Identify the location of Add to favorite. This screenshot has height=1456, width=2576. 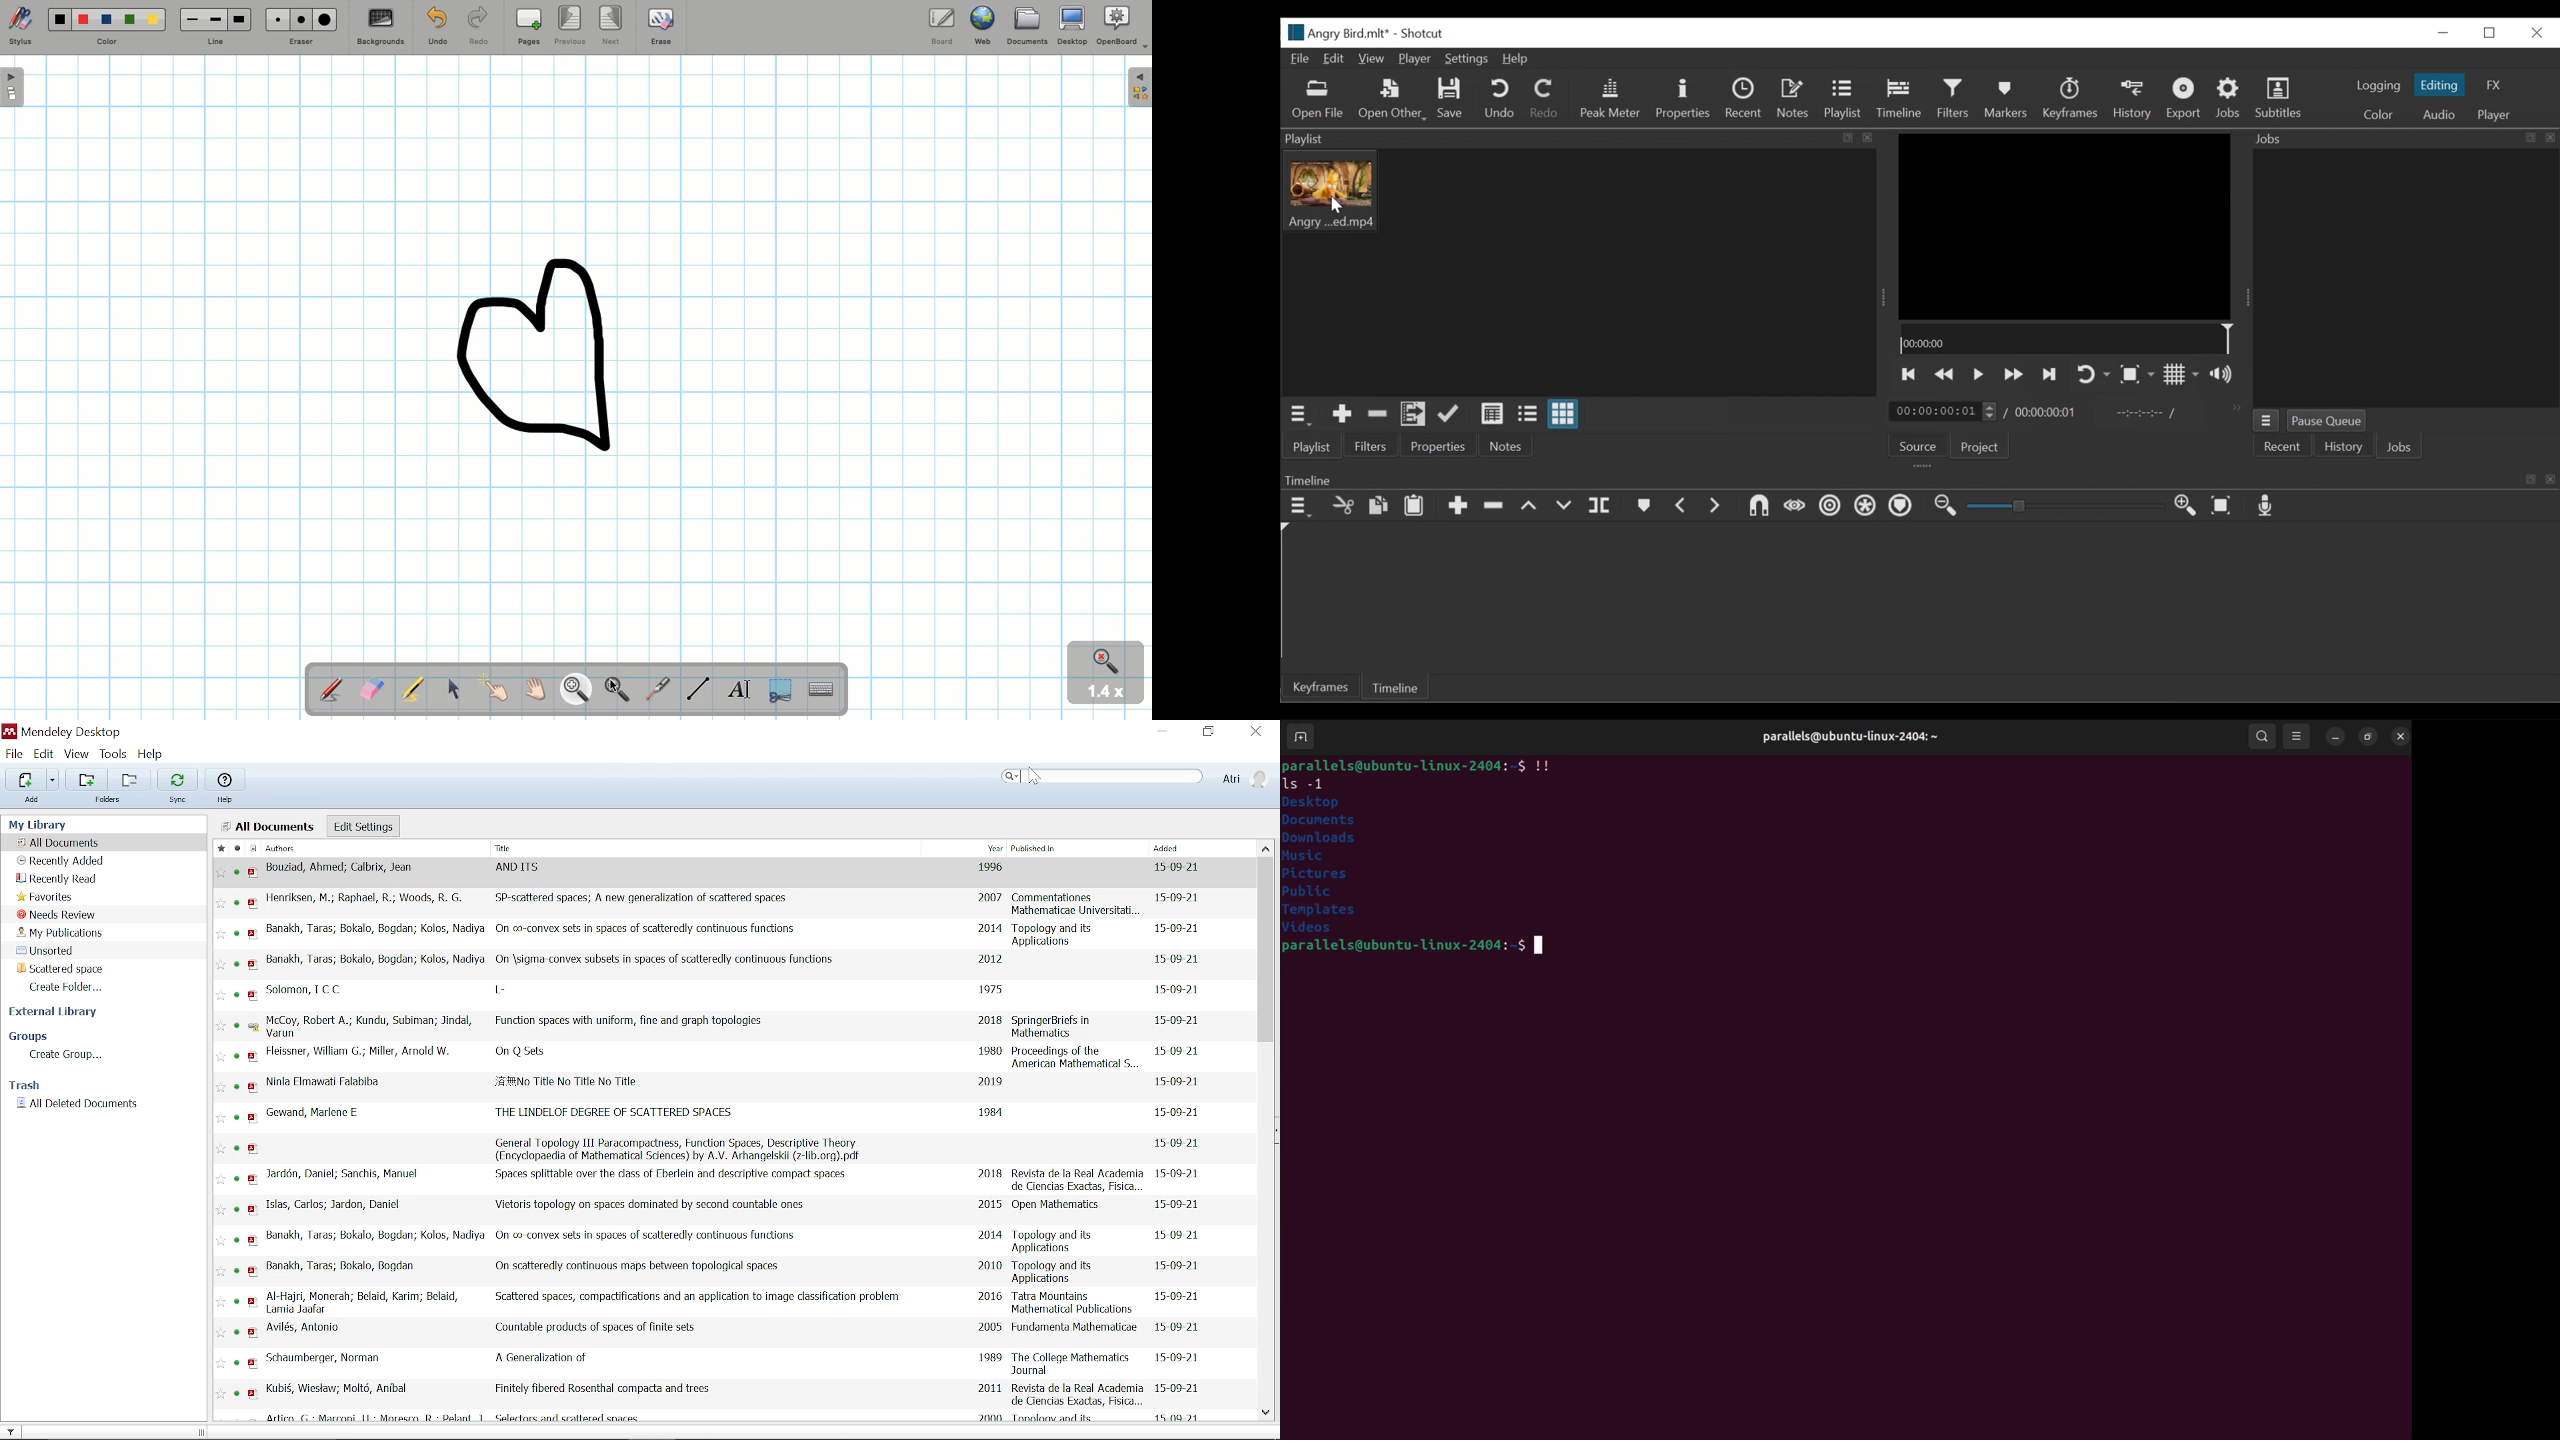
(221, 964).